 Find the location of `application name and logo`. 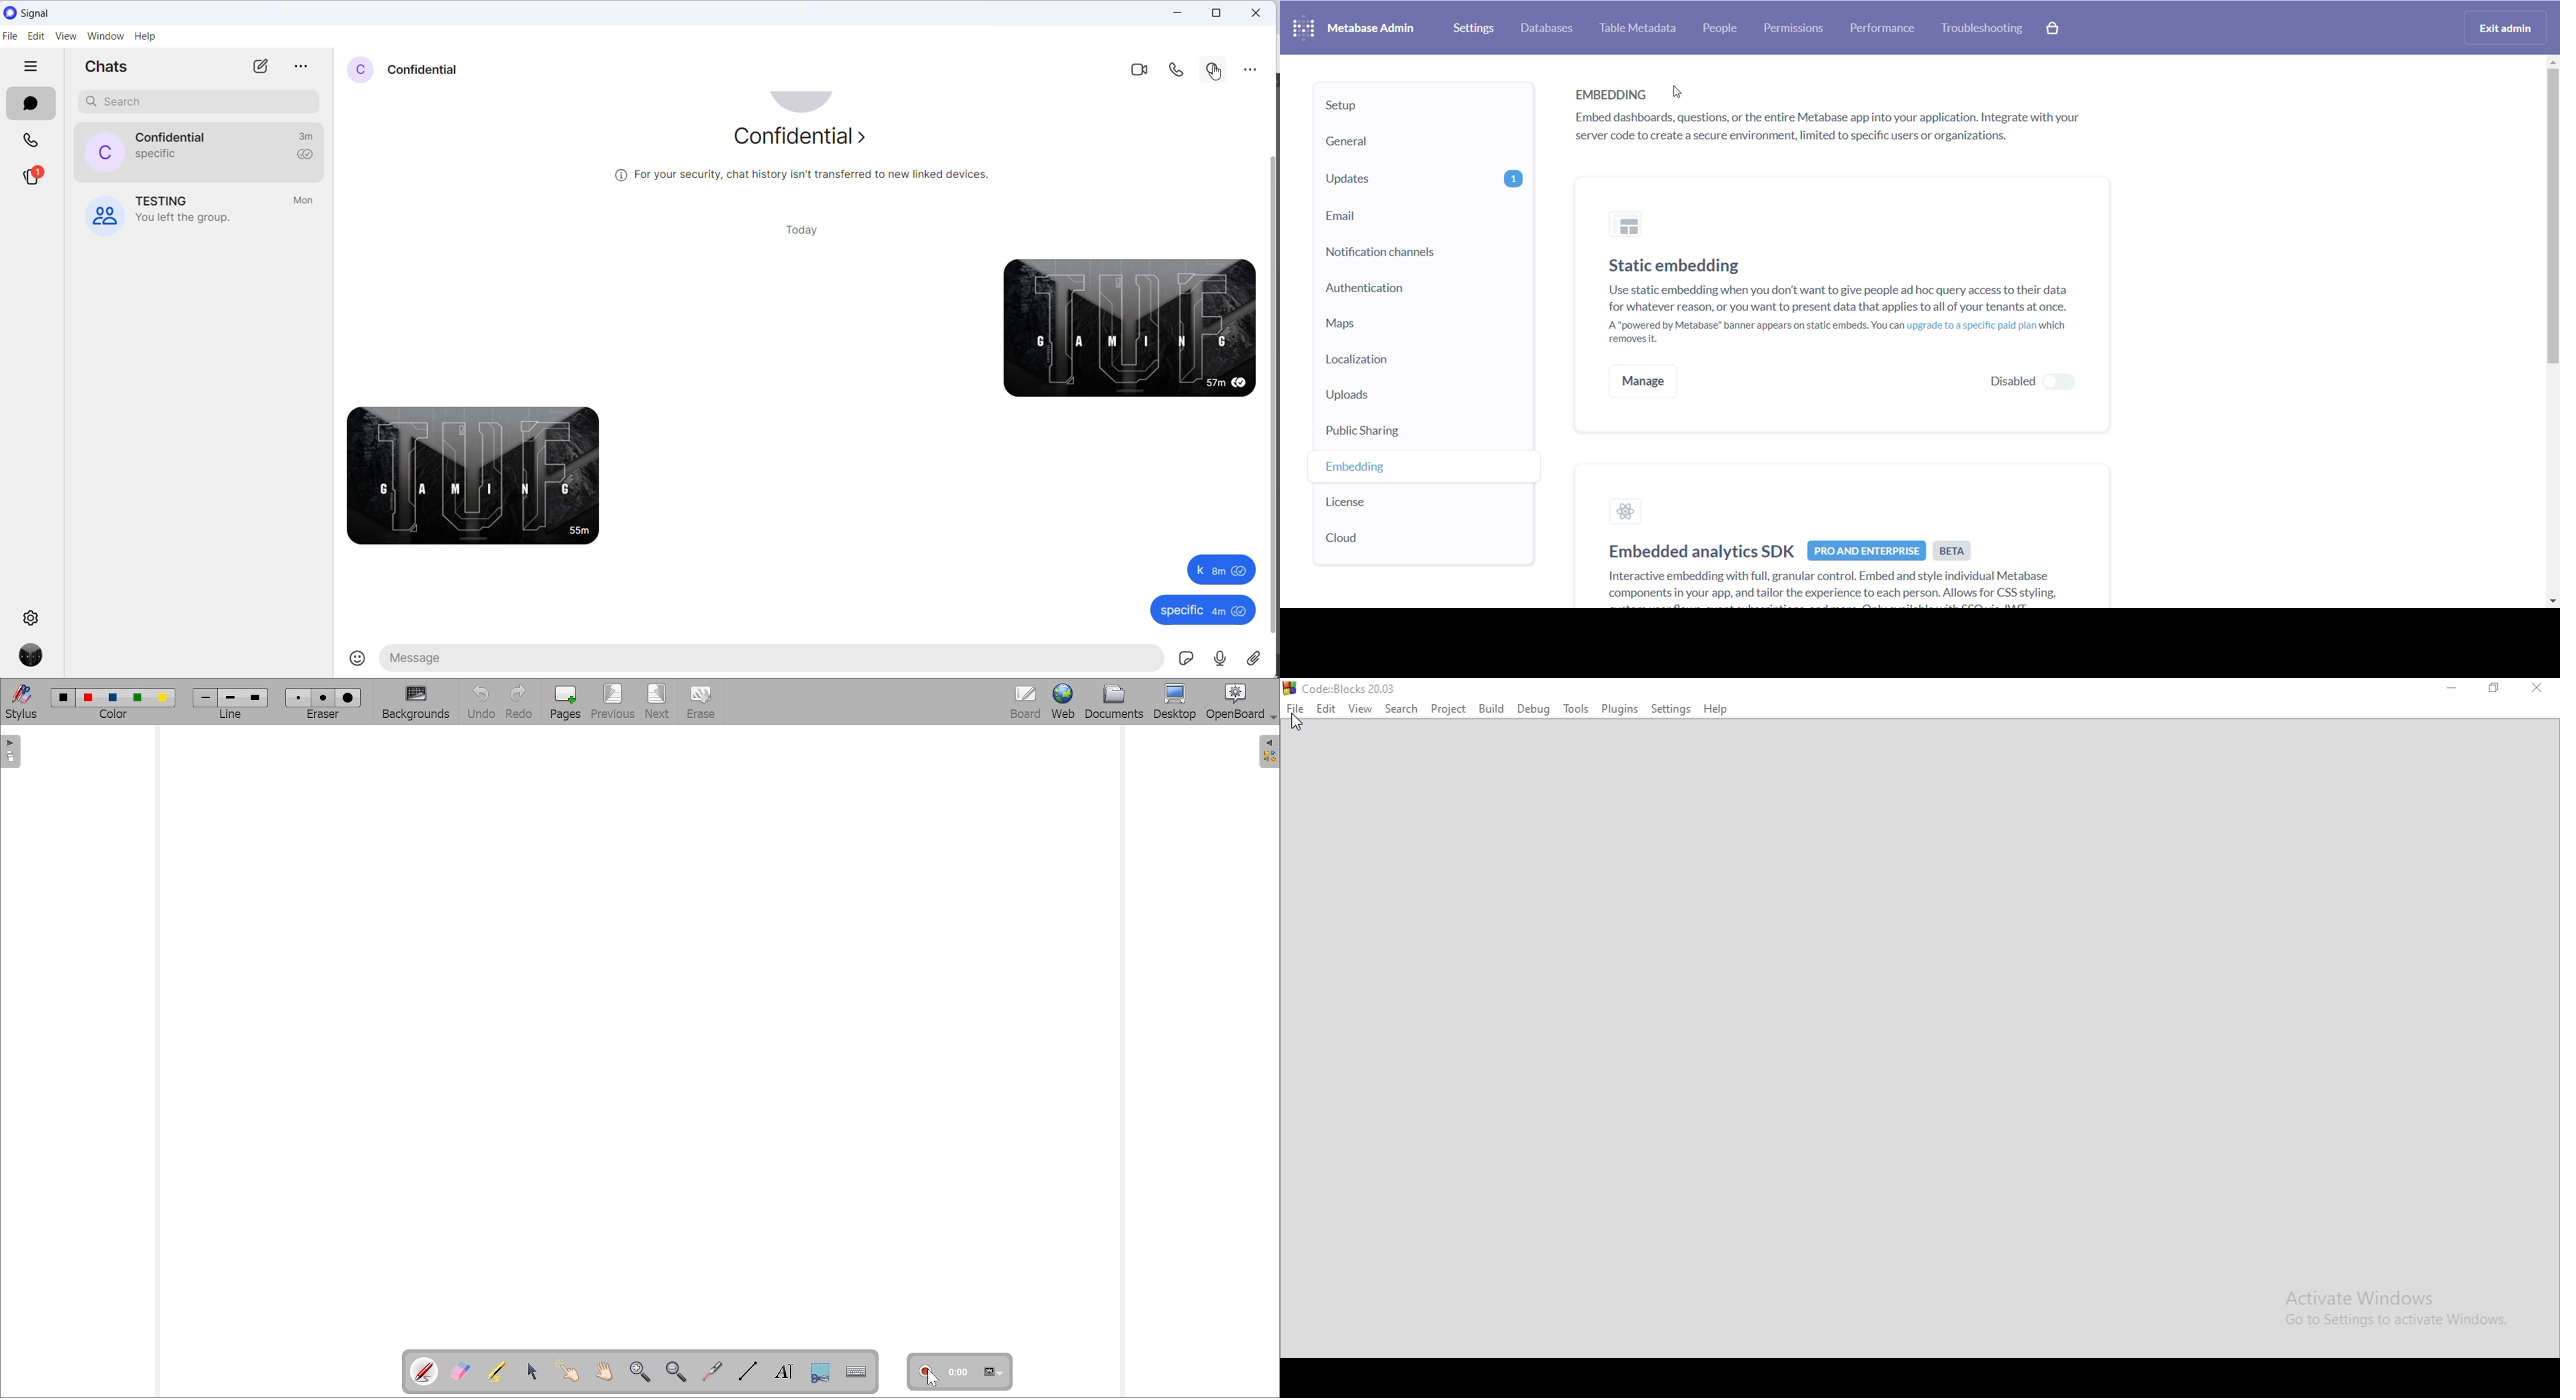

application name and logo is located at coordinates (36, 11).